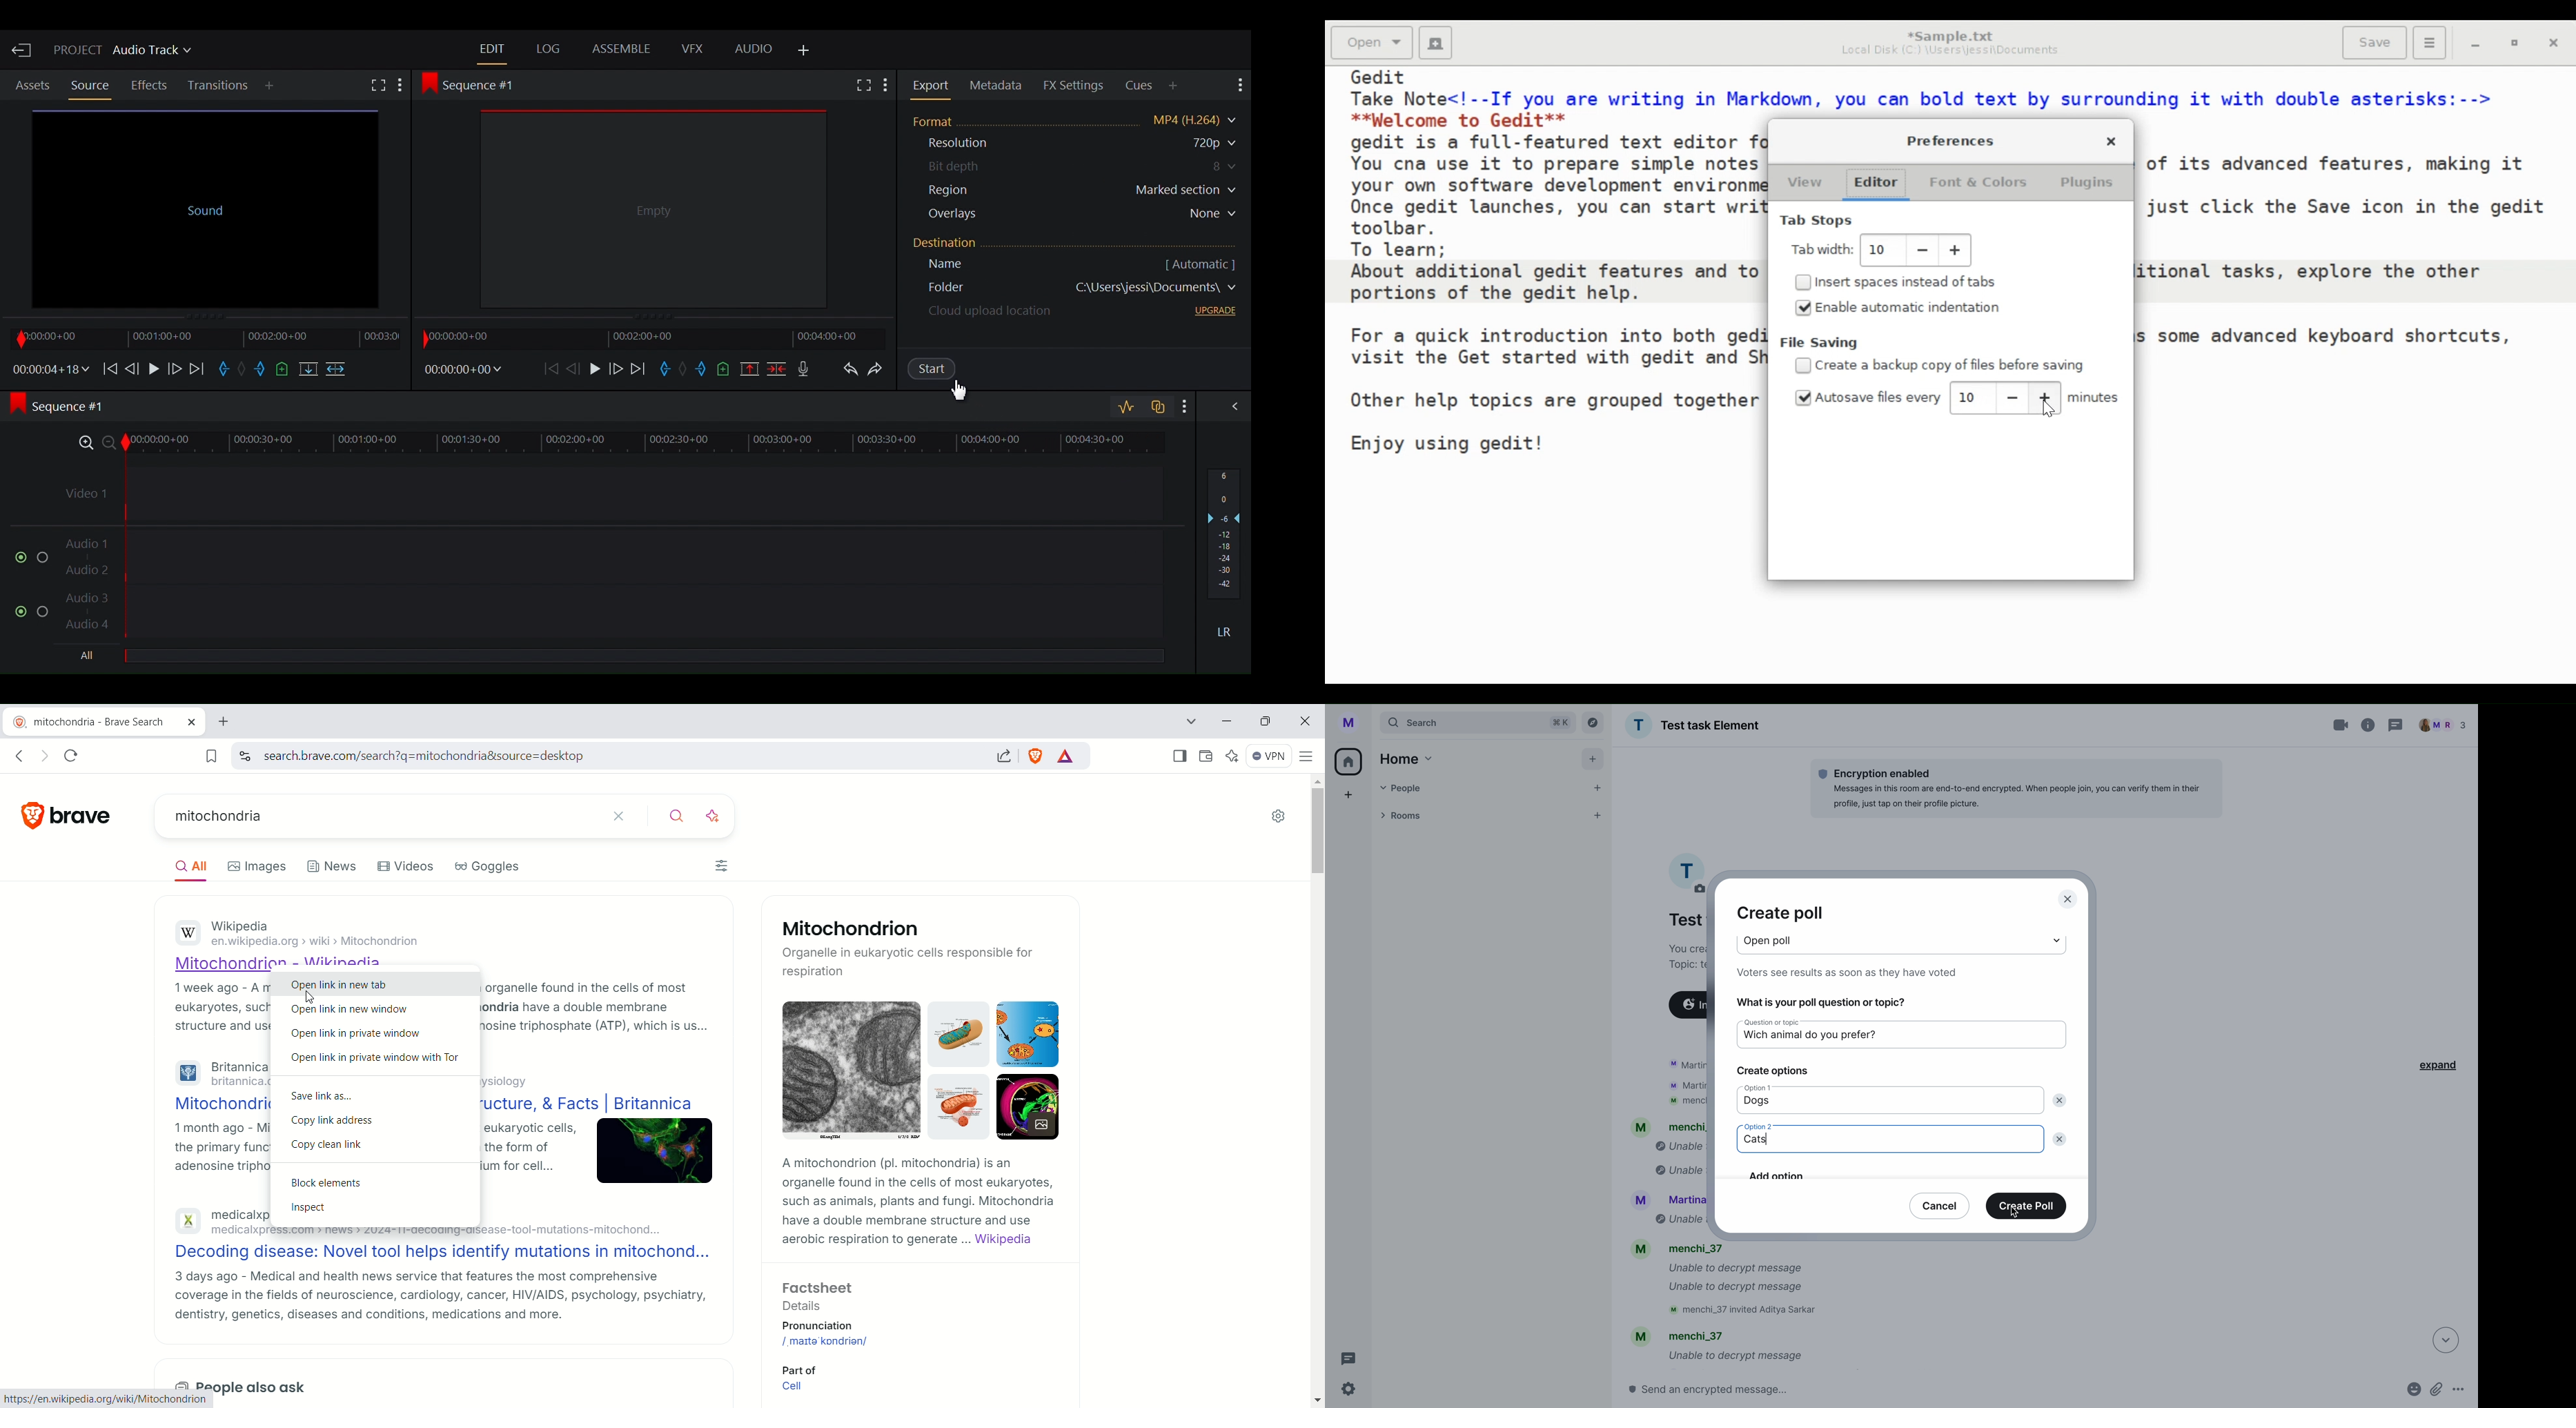  Describe the element at coordinates (2069, 900) in the screenshot. I see `close pop-up` at that location.